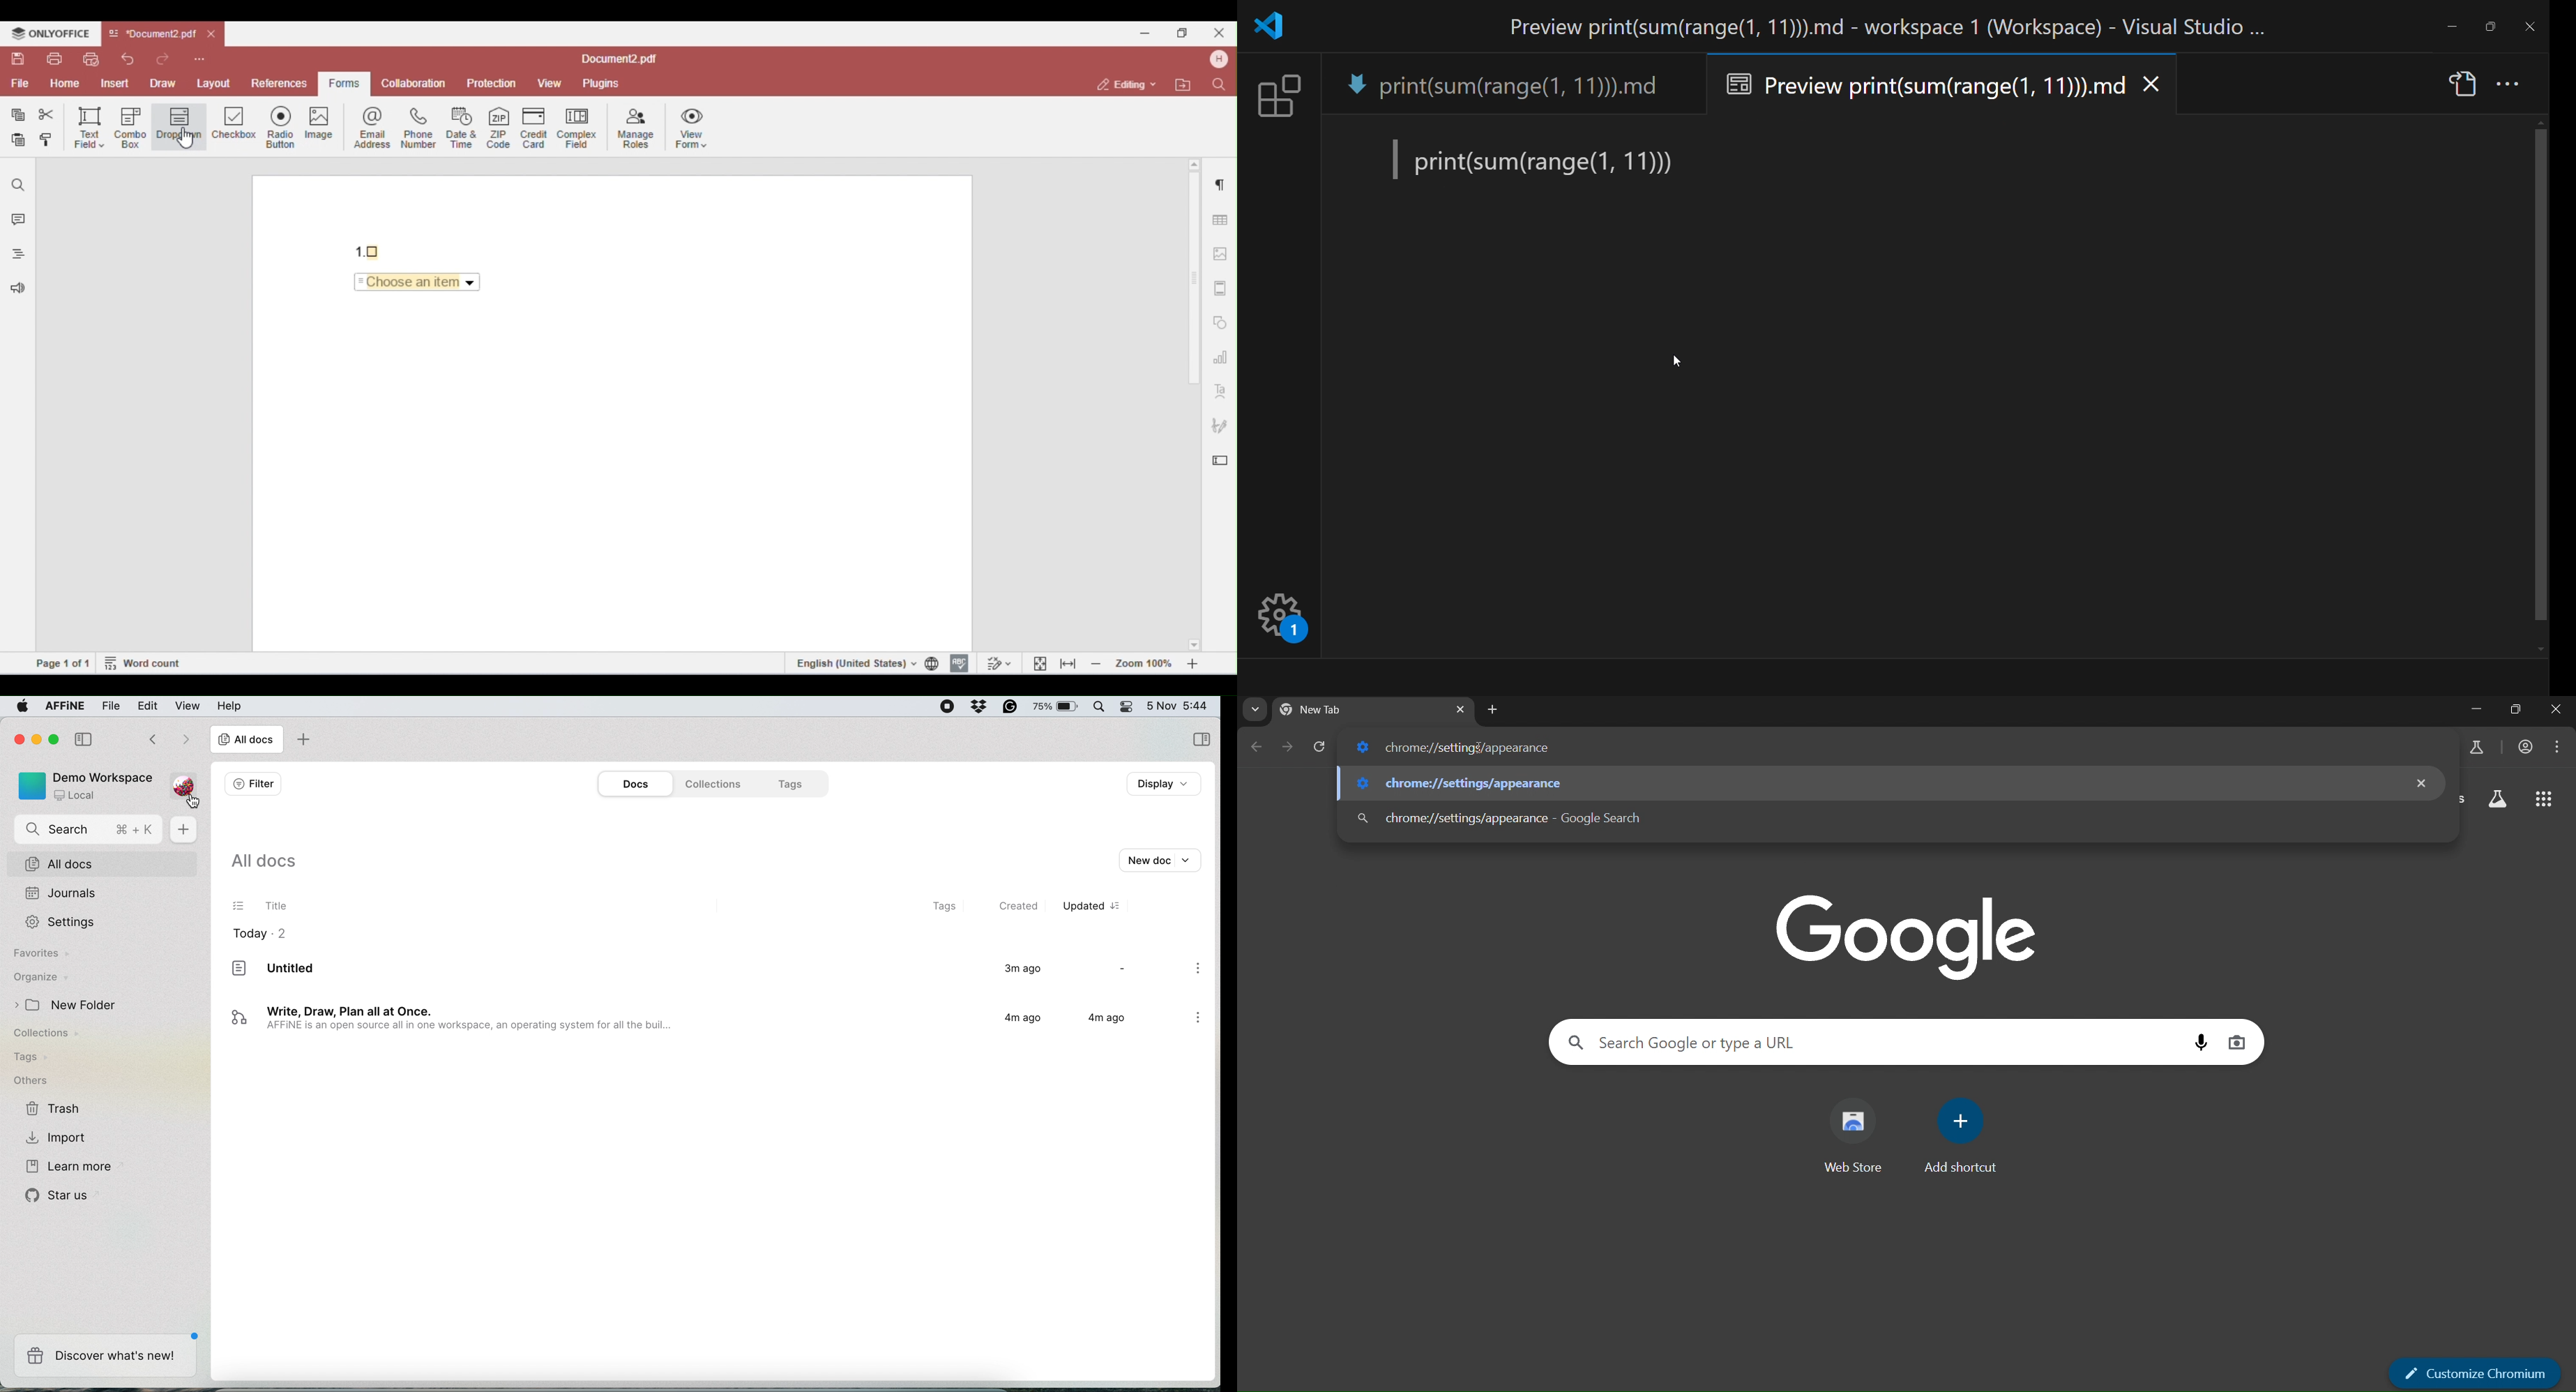 This screenshot has height=1400, width=2576. I want to click on others, so click(31, 1081).